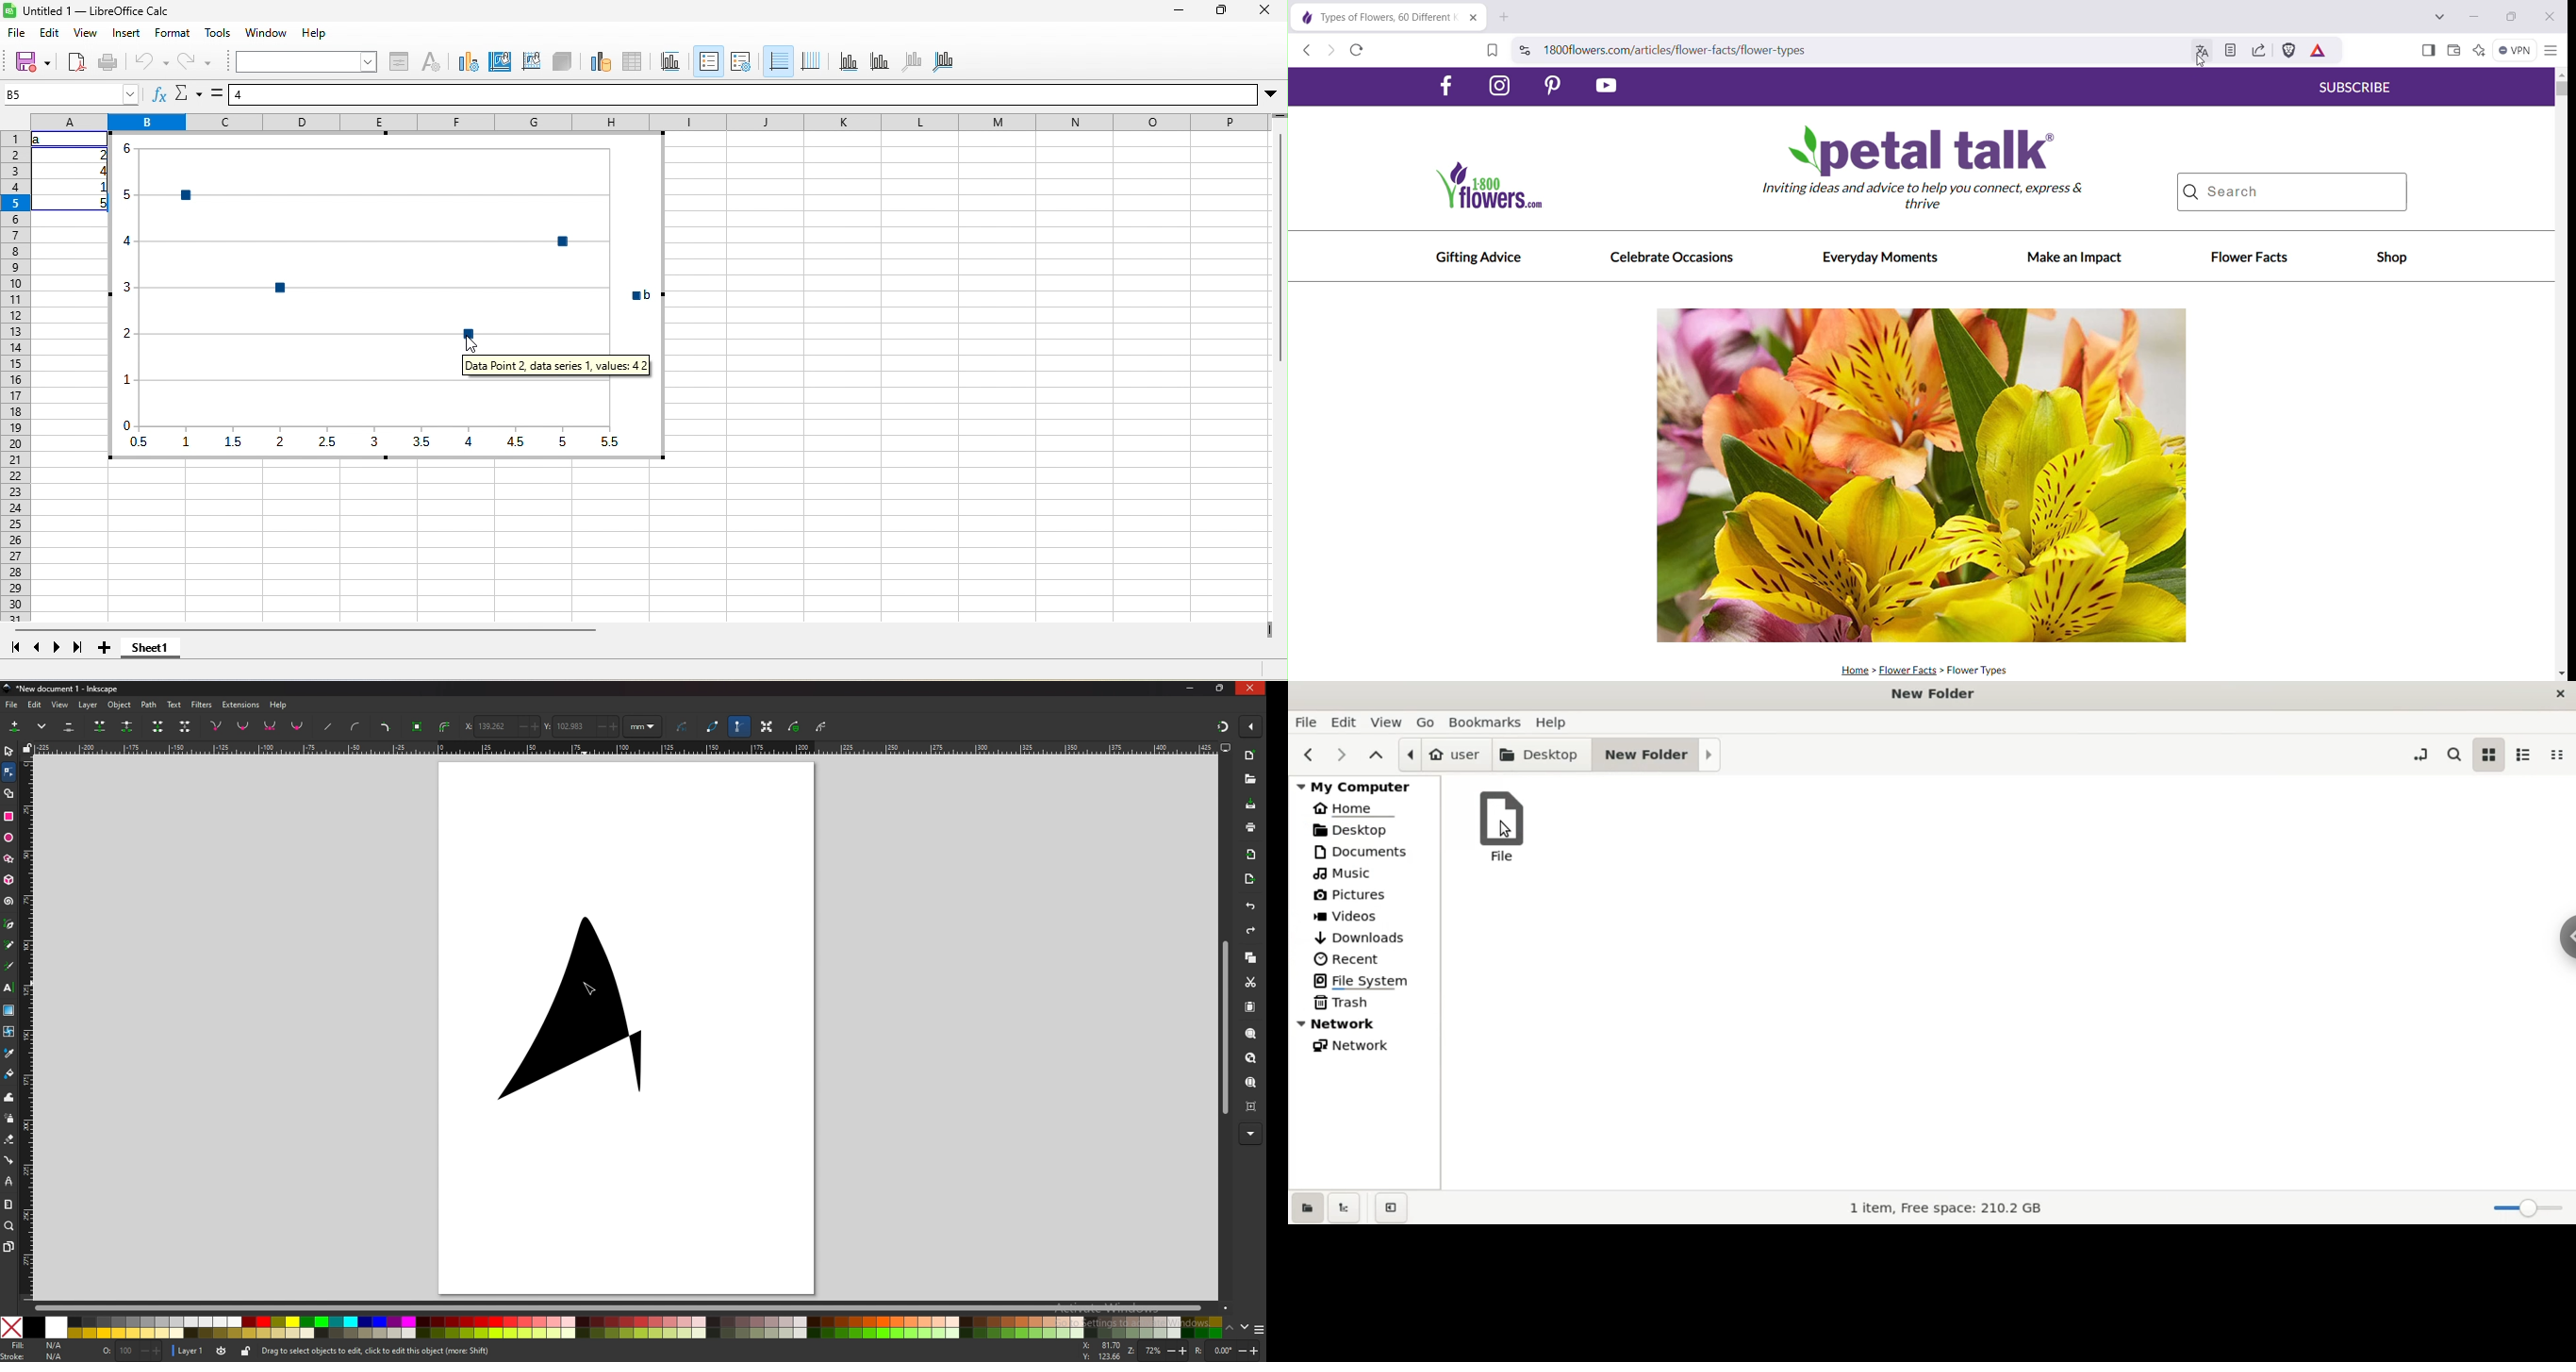 This screenshot has width=2576, height=1372. What do you see at coordinates (1179, 10) in the screenshot?
I see `minimize` at bounding box center [1179, 10].